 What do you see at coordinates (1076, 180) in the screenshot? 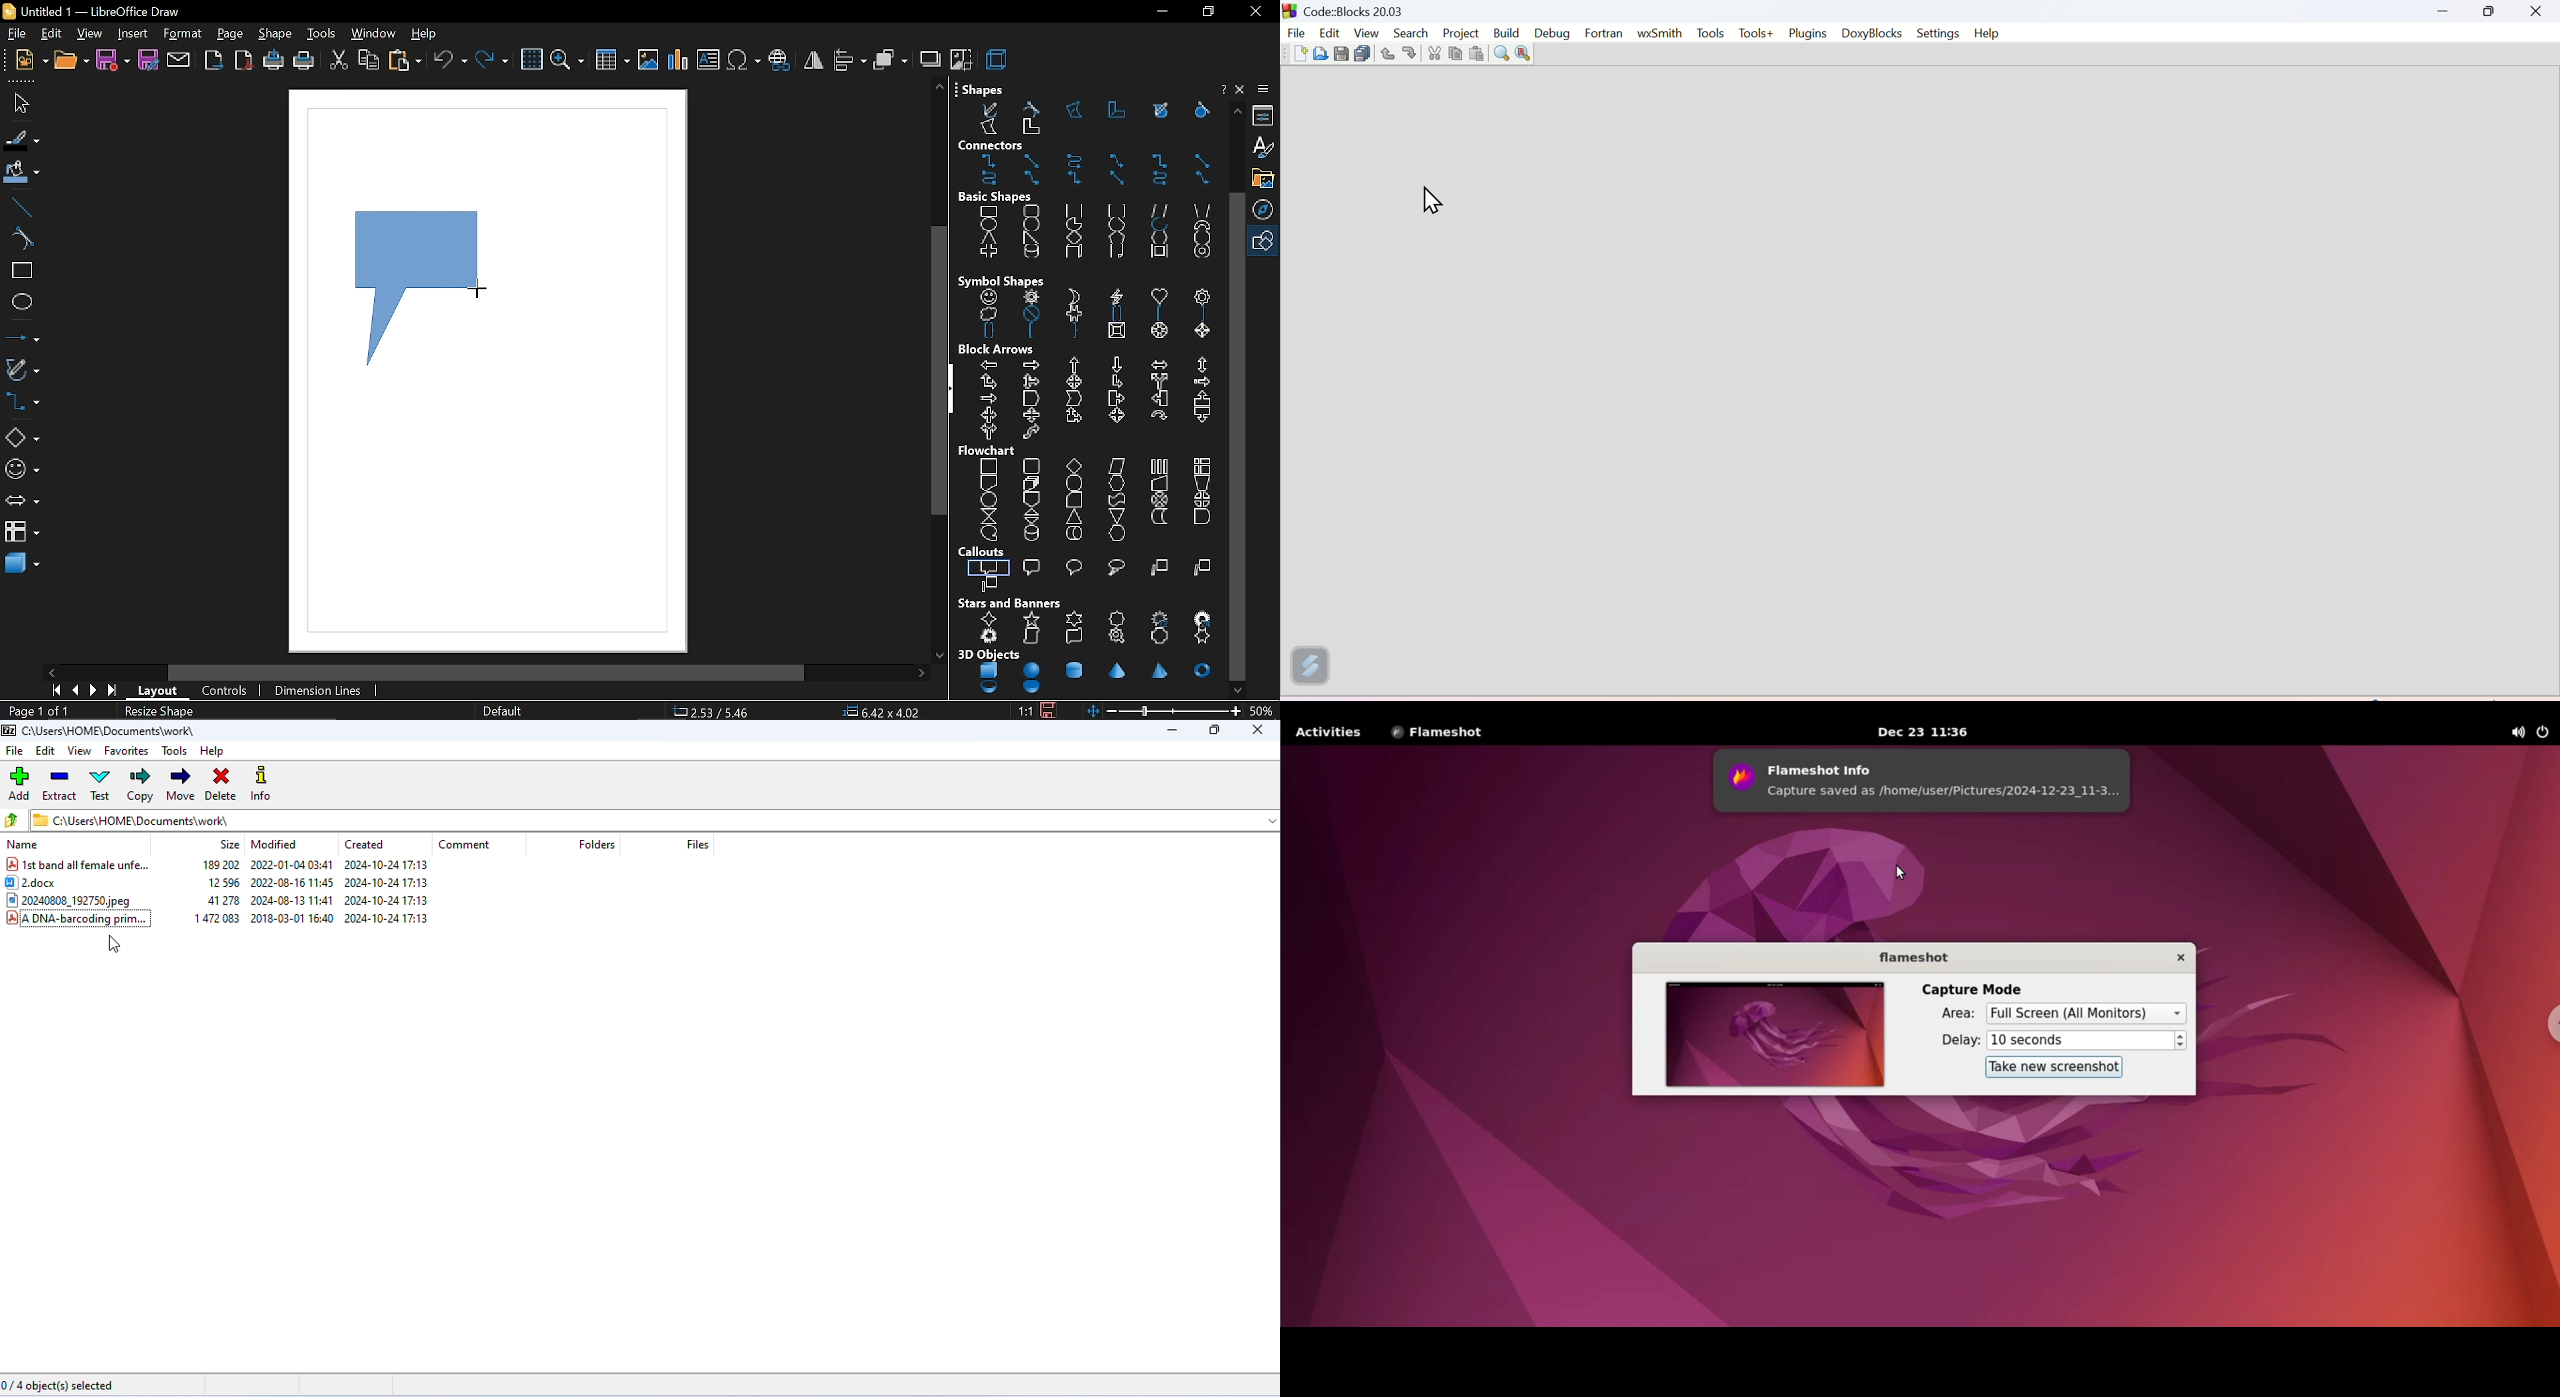
I see `connector with arrows` at bounding box center [1076, 180].